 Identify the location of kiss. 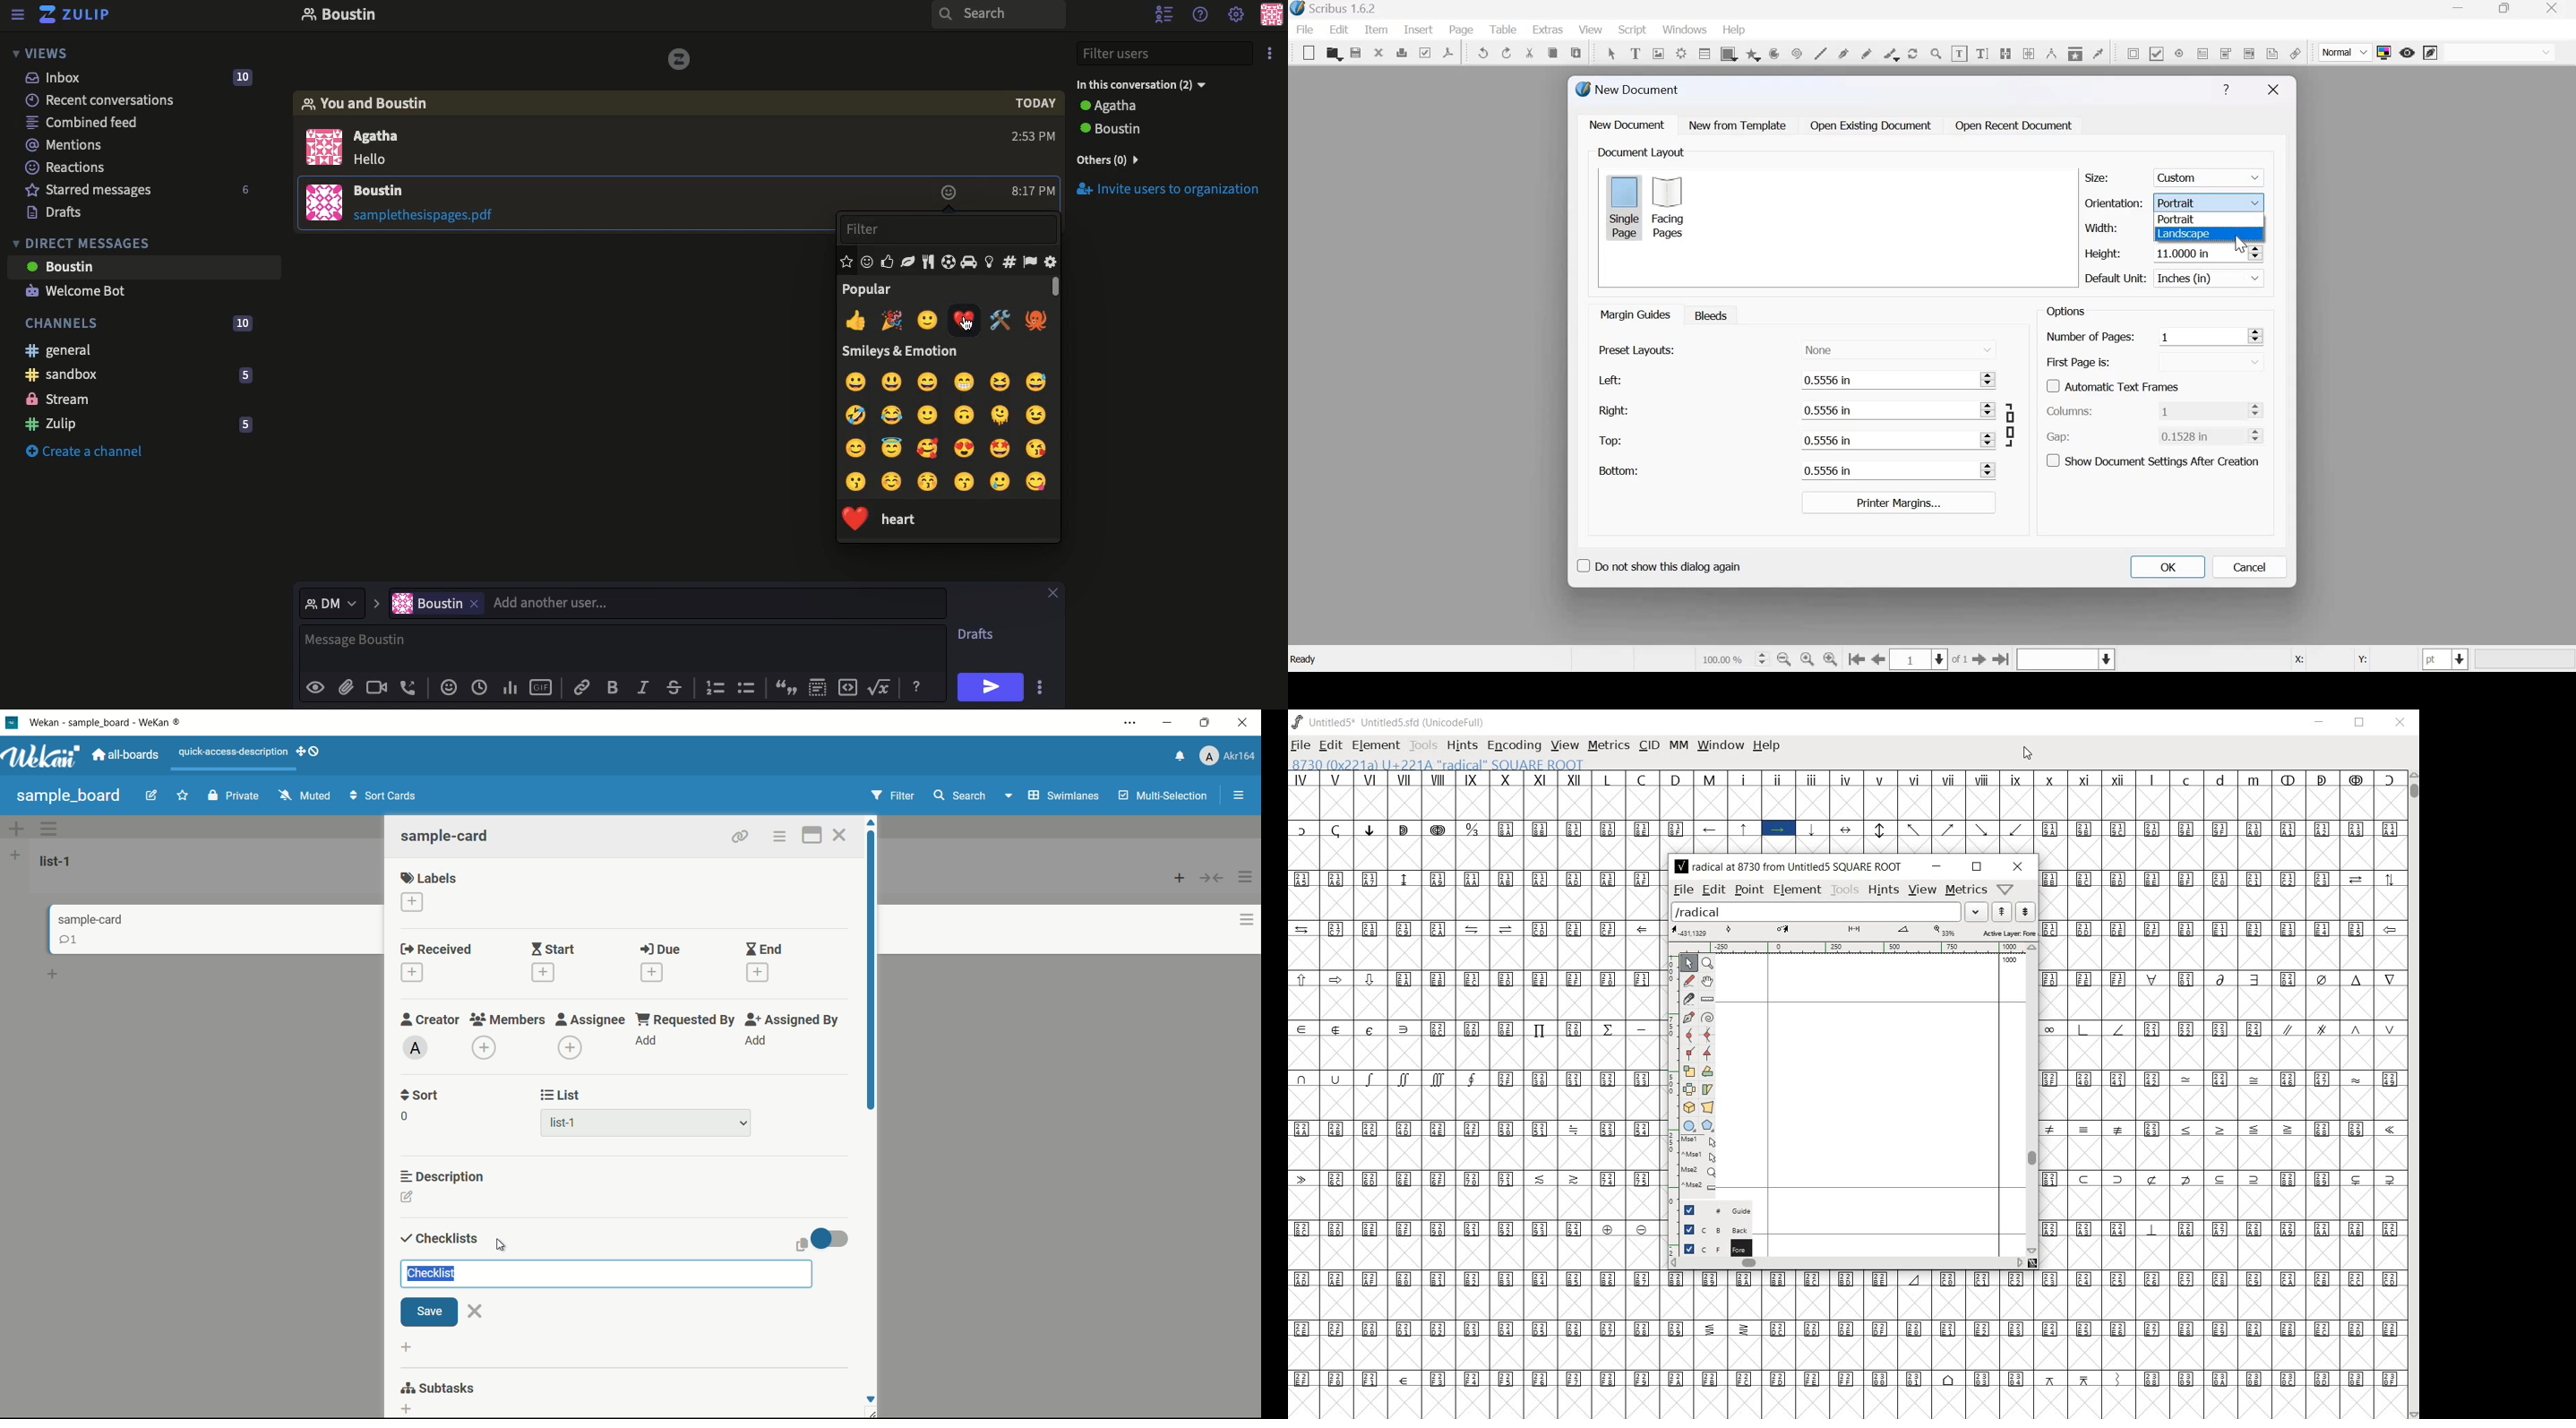
(855, 482).